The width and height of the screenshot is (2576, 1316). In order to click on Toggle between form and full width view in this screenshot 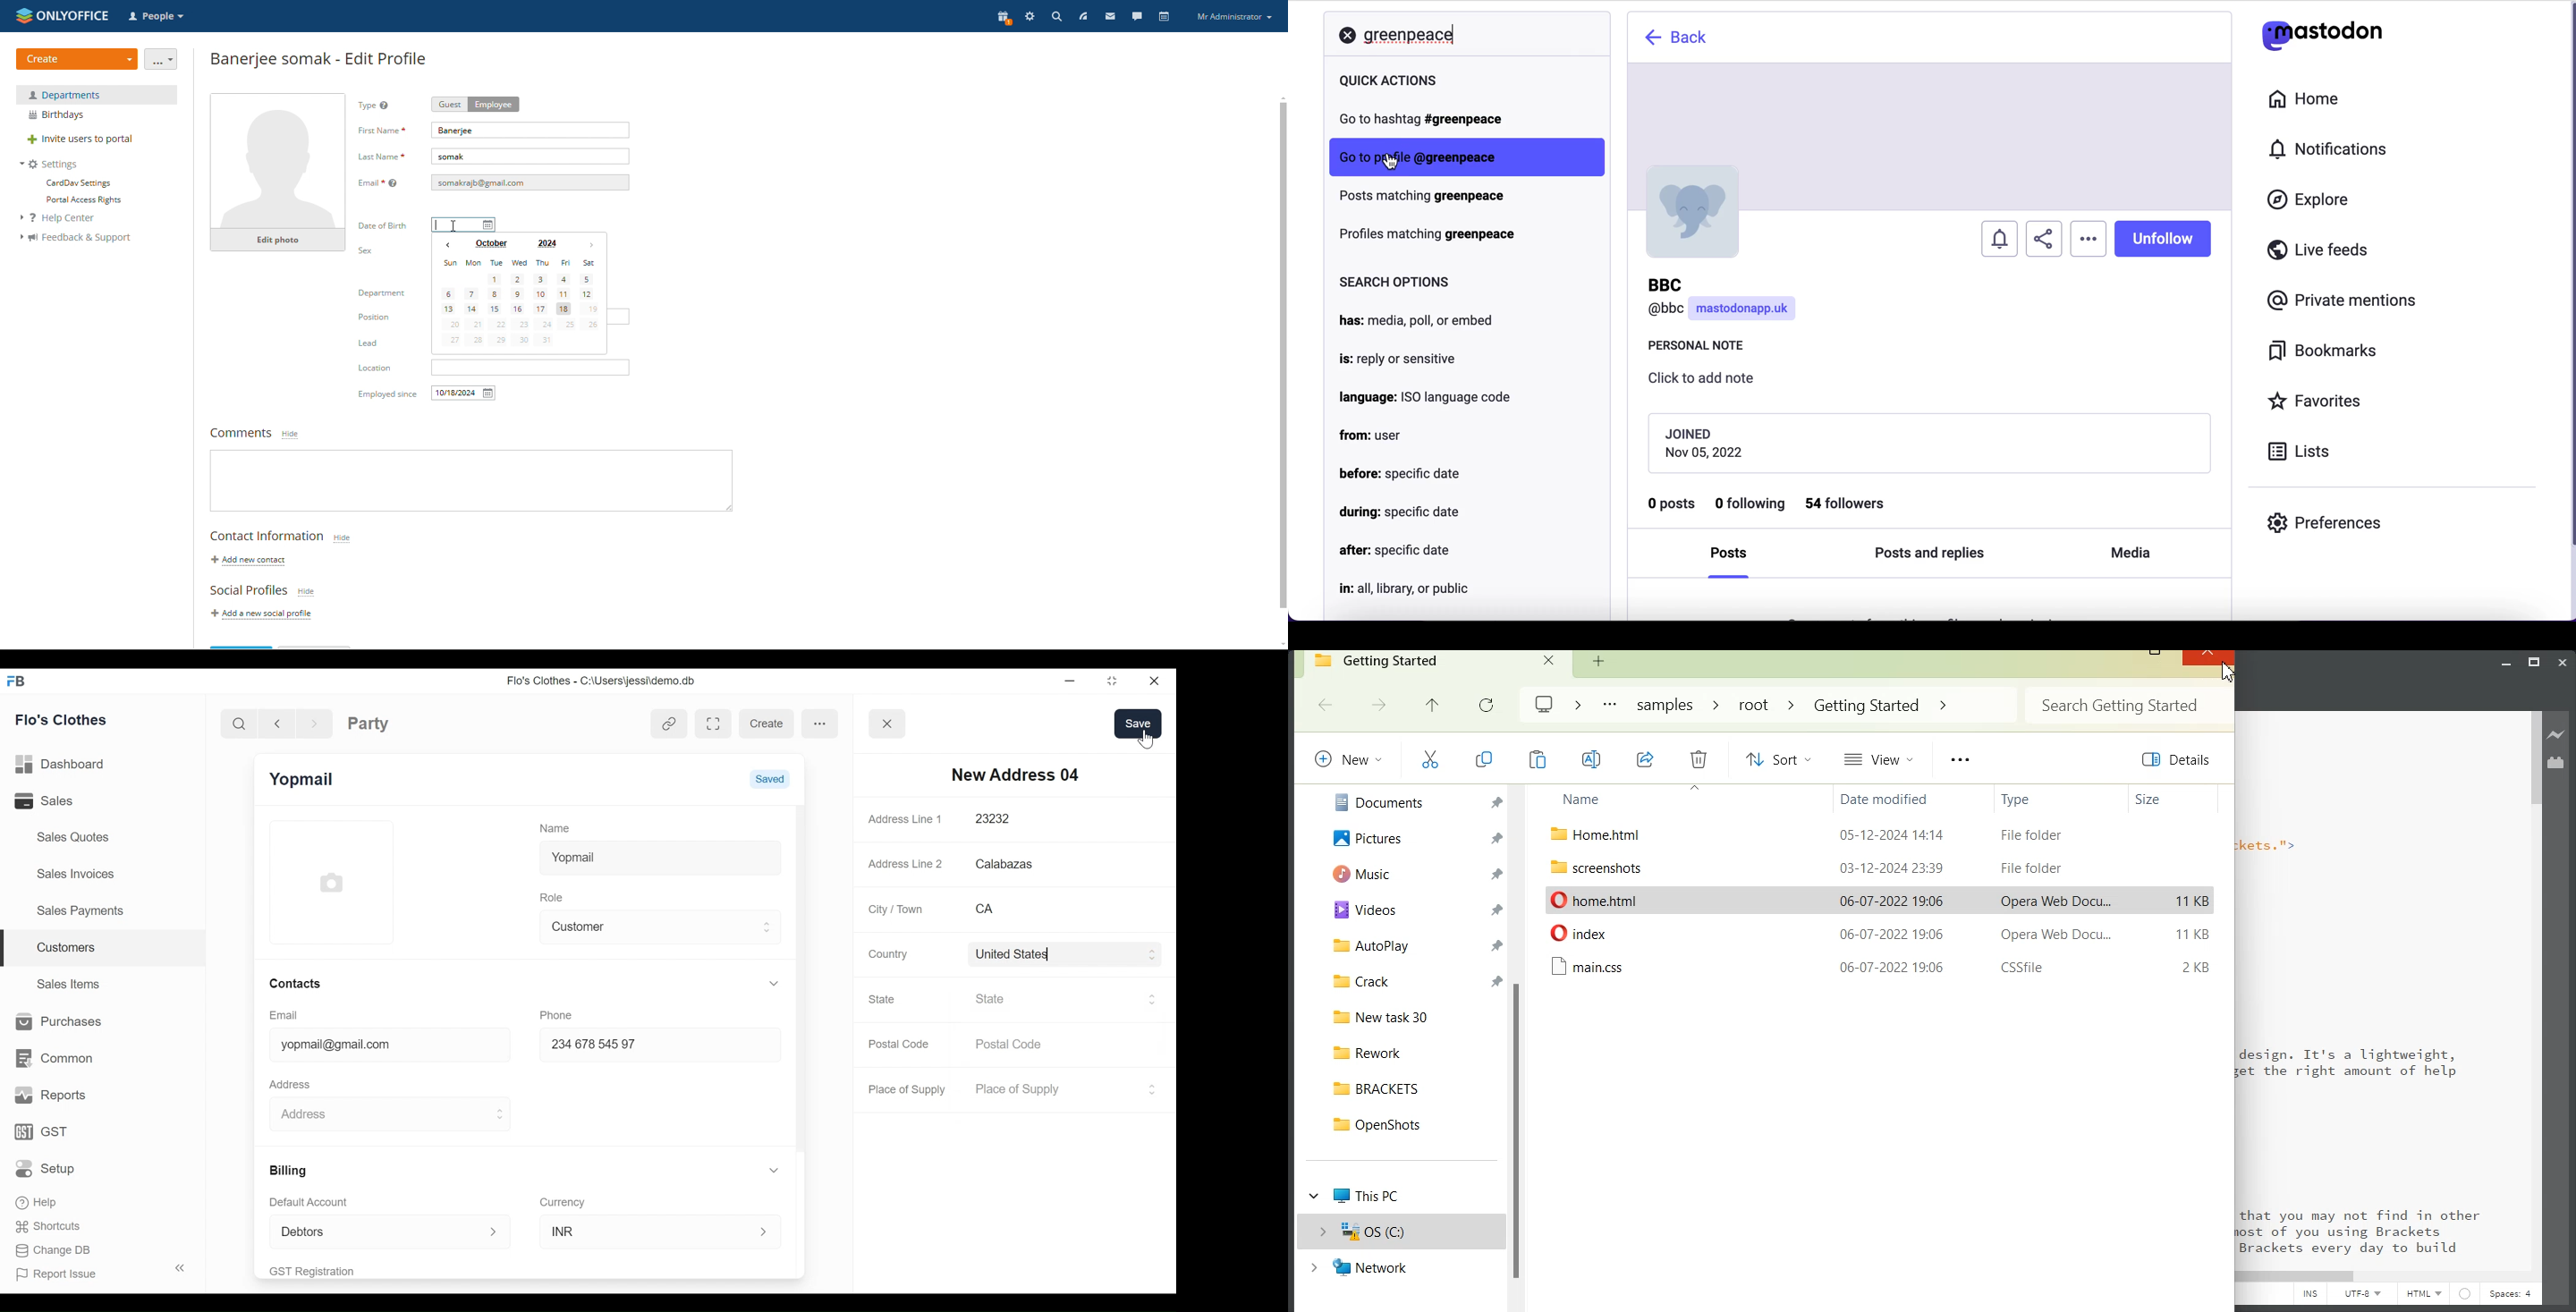, I will do `click(714, 724)`.